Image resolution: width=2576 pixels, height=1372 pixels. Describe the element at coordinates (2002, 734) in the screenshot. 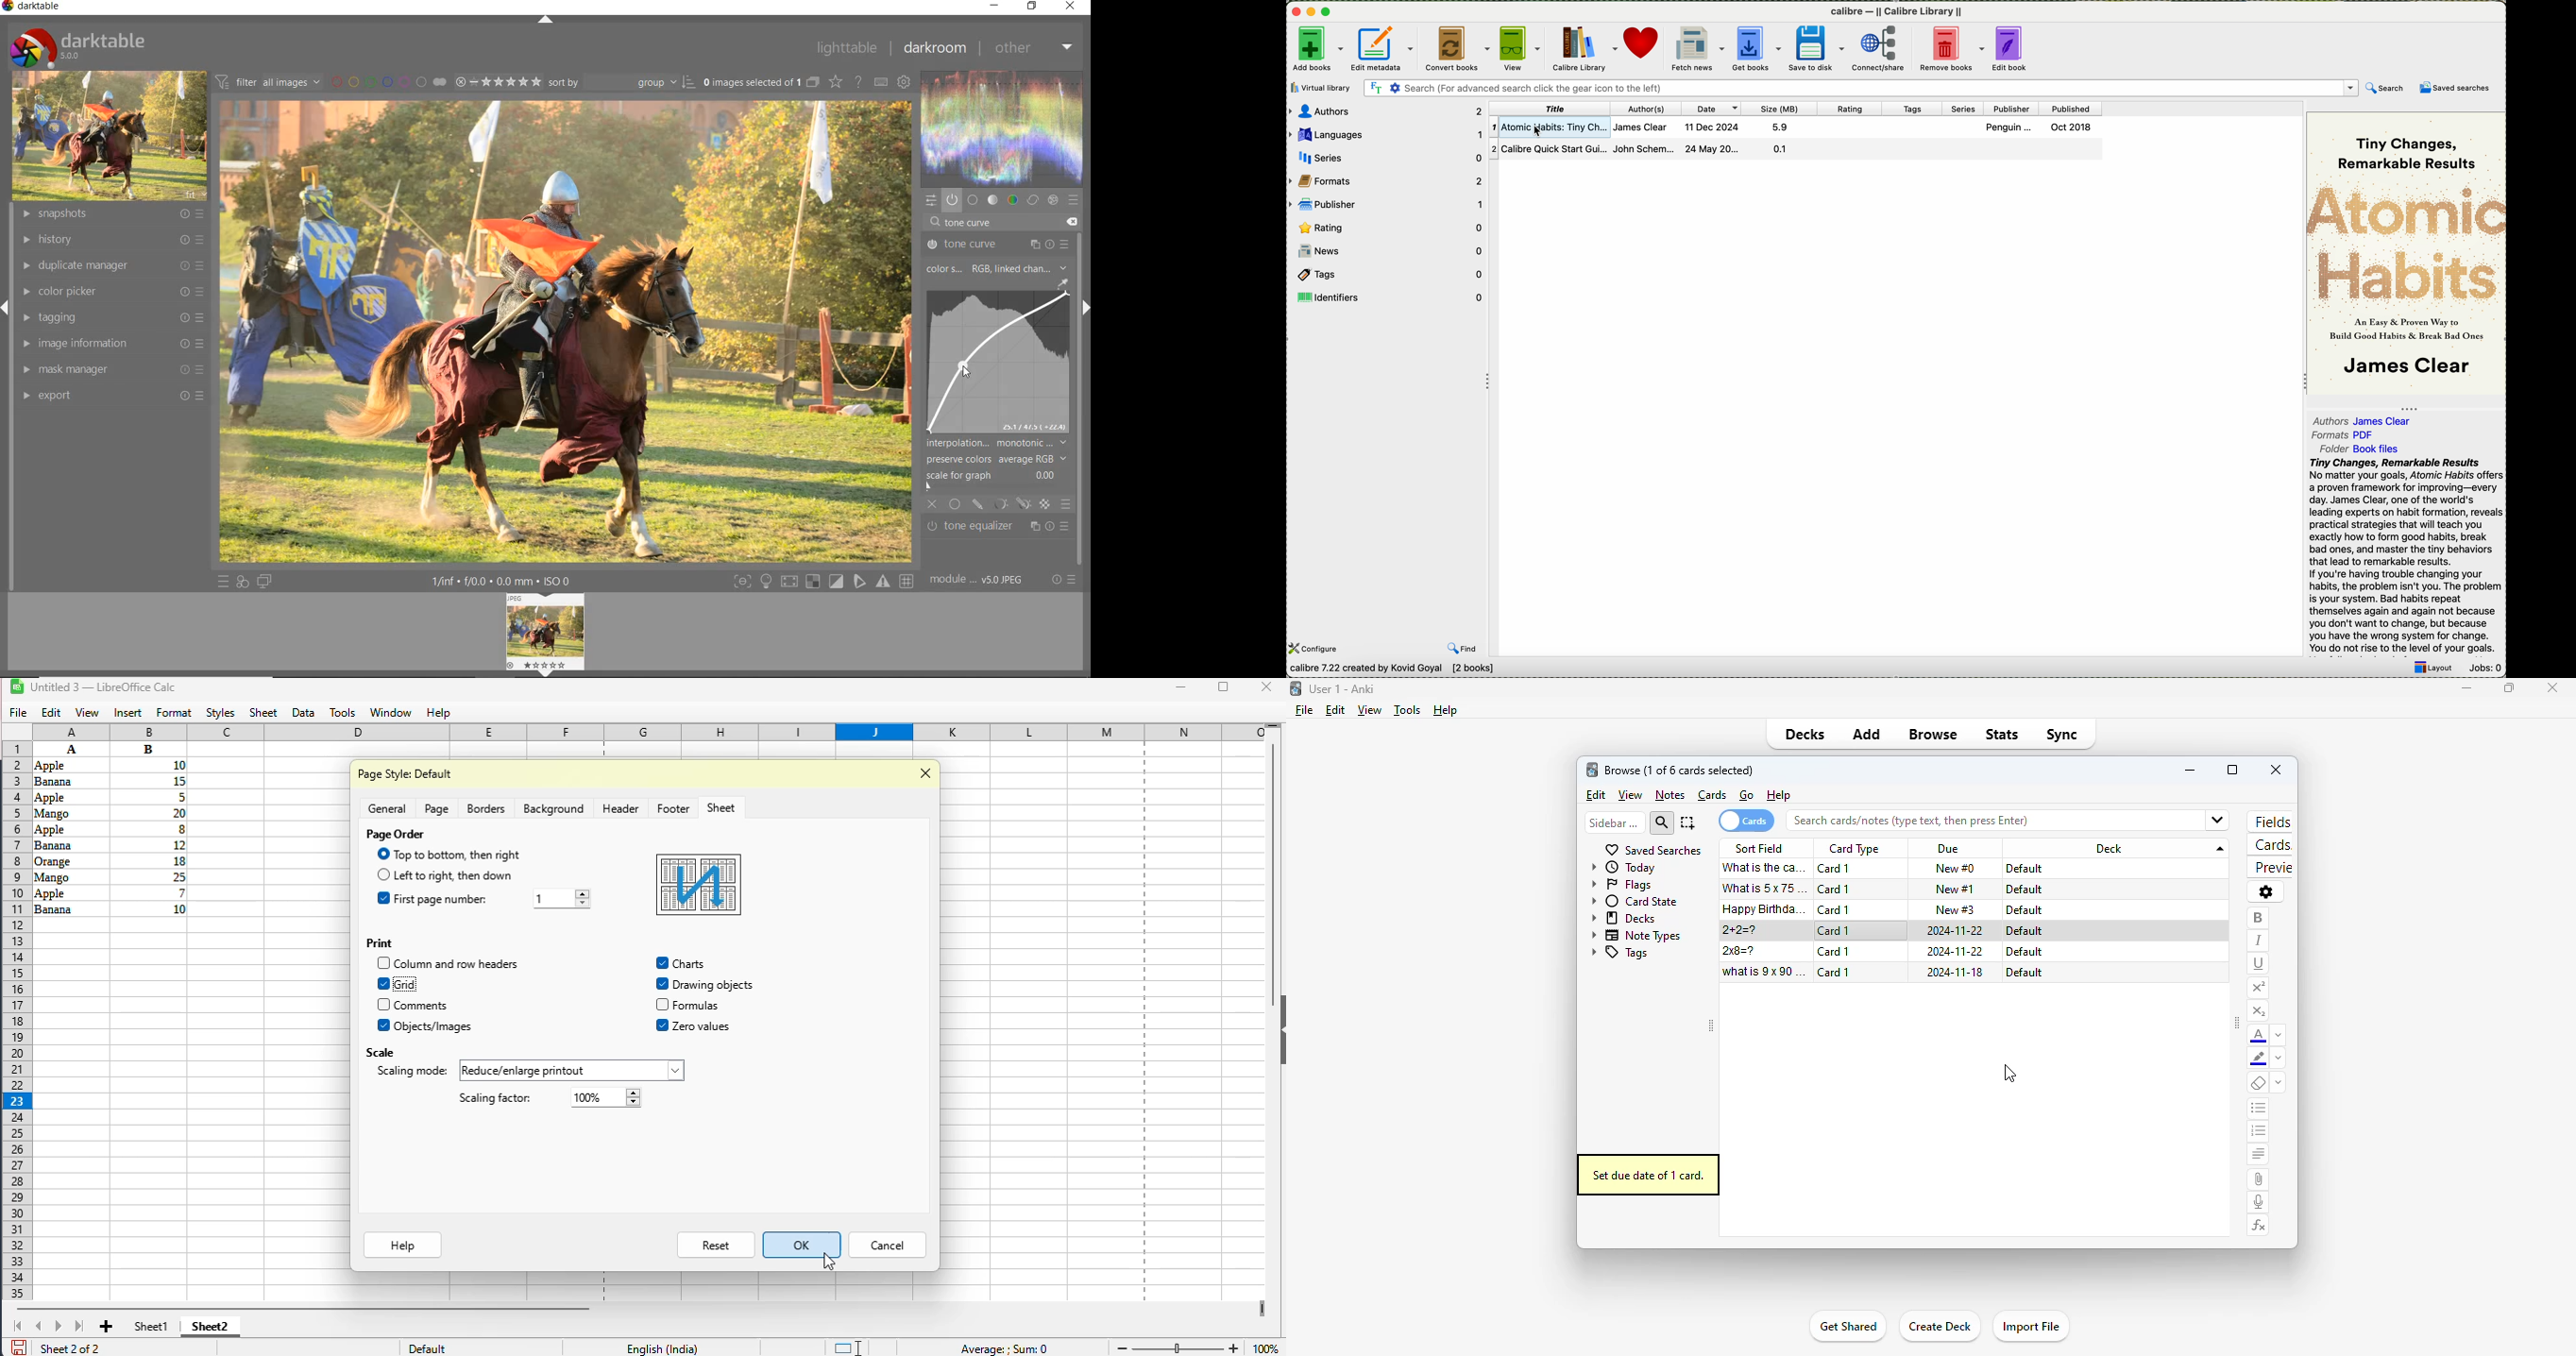

I see `stats` at that location.